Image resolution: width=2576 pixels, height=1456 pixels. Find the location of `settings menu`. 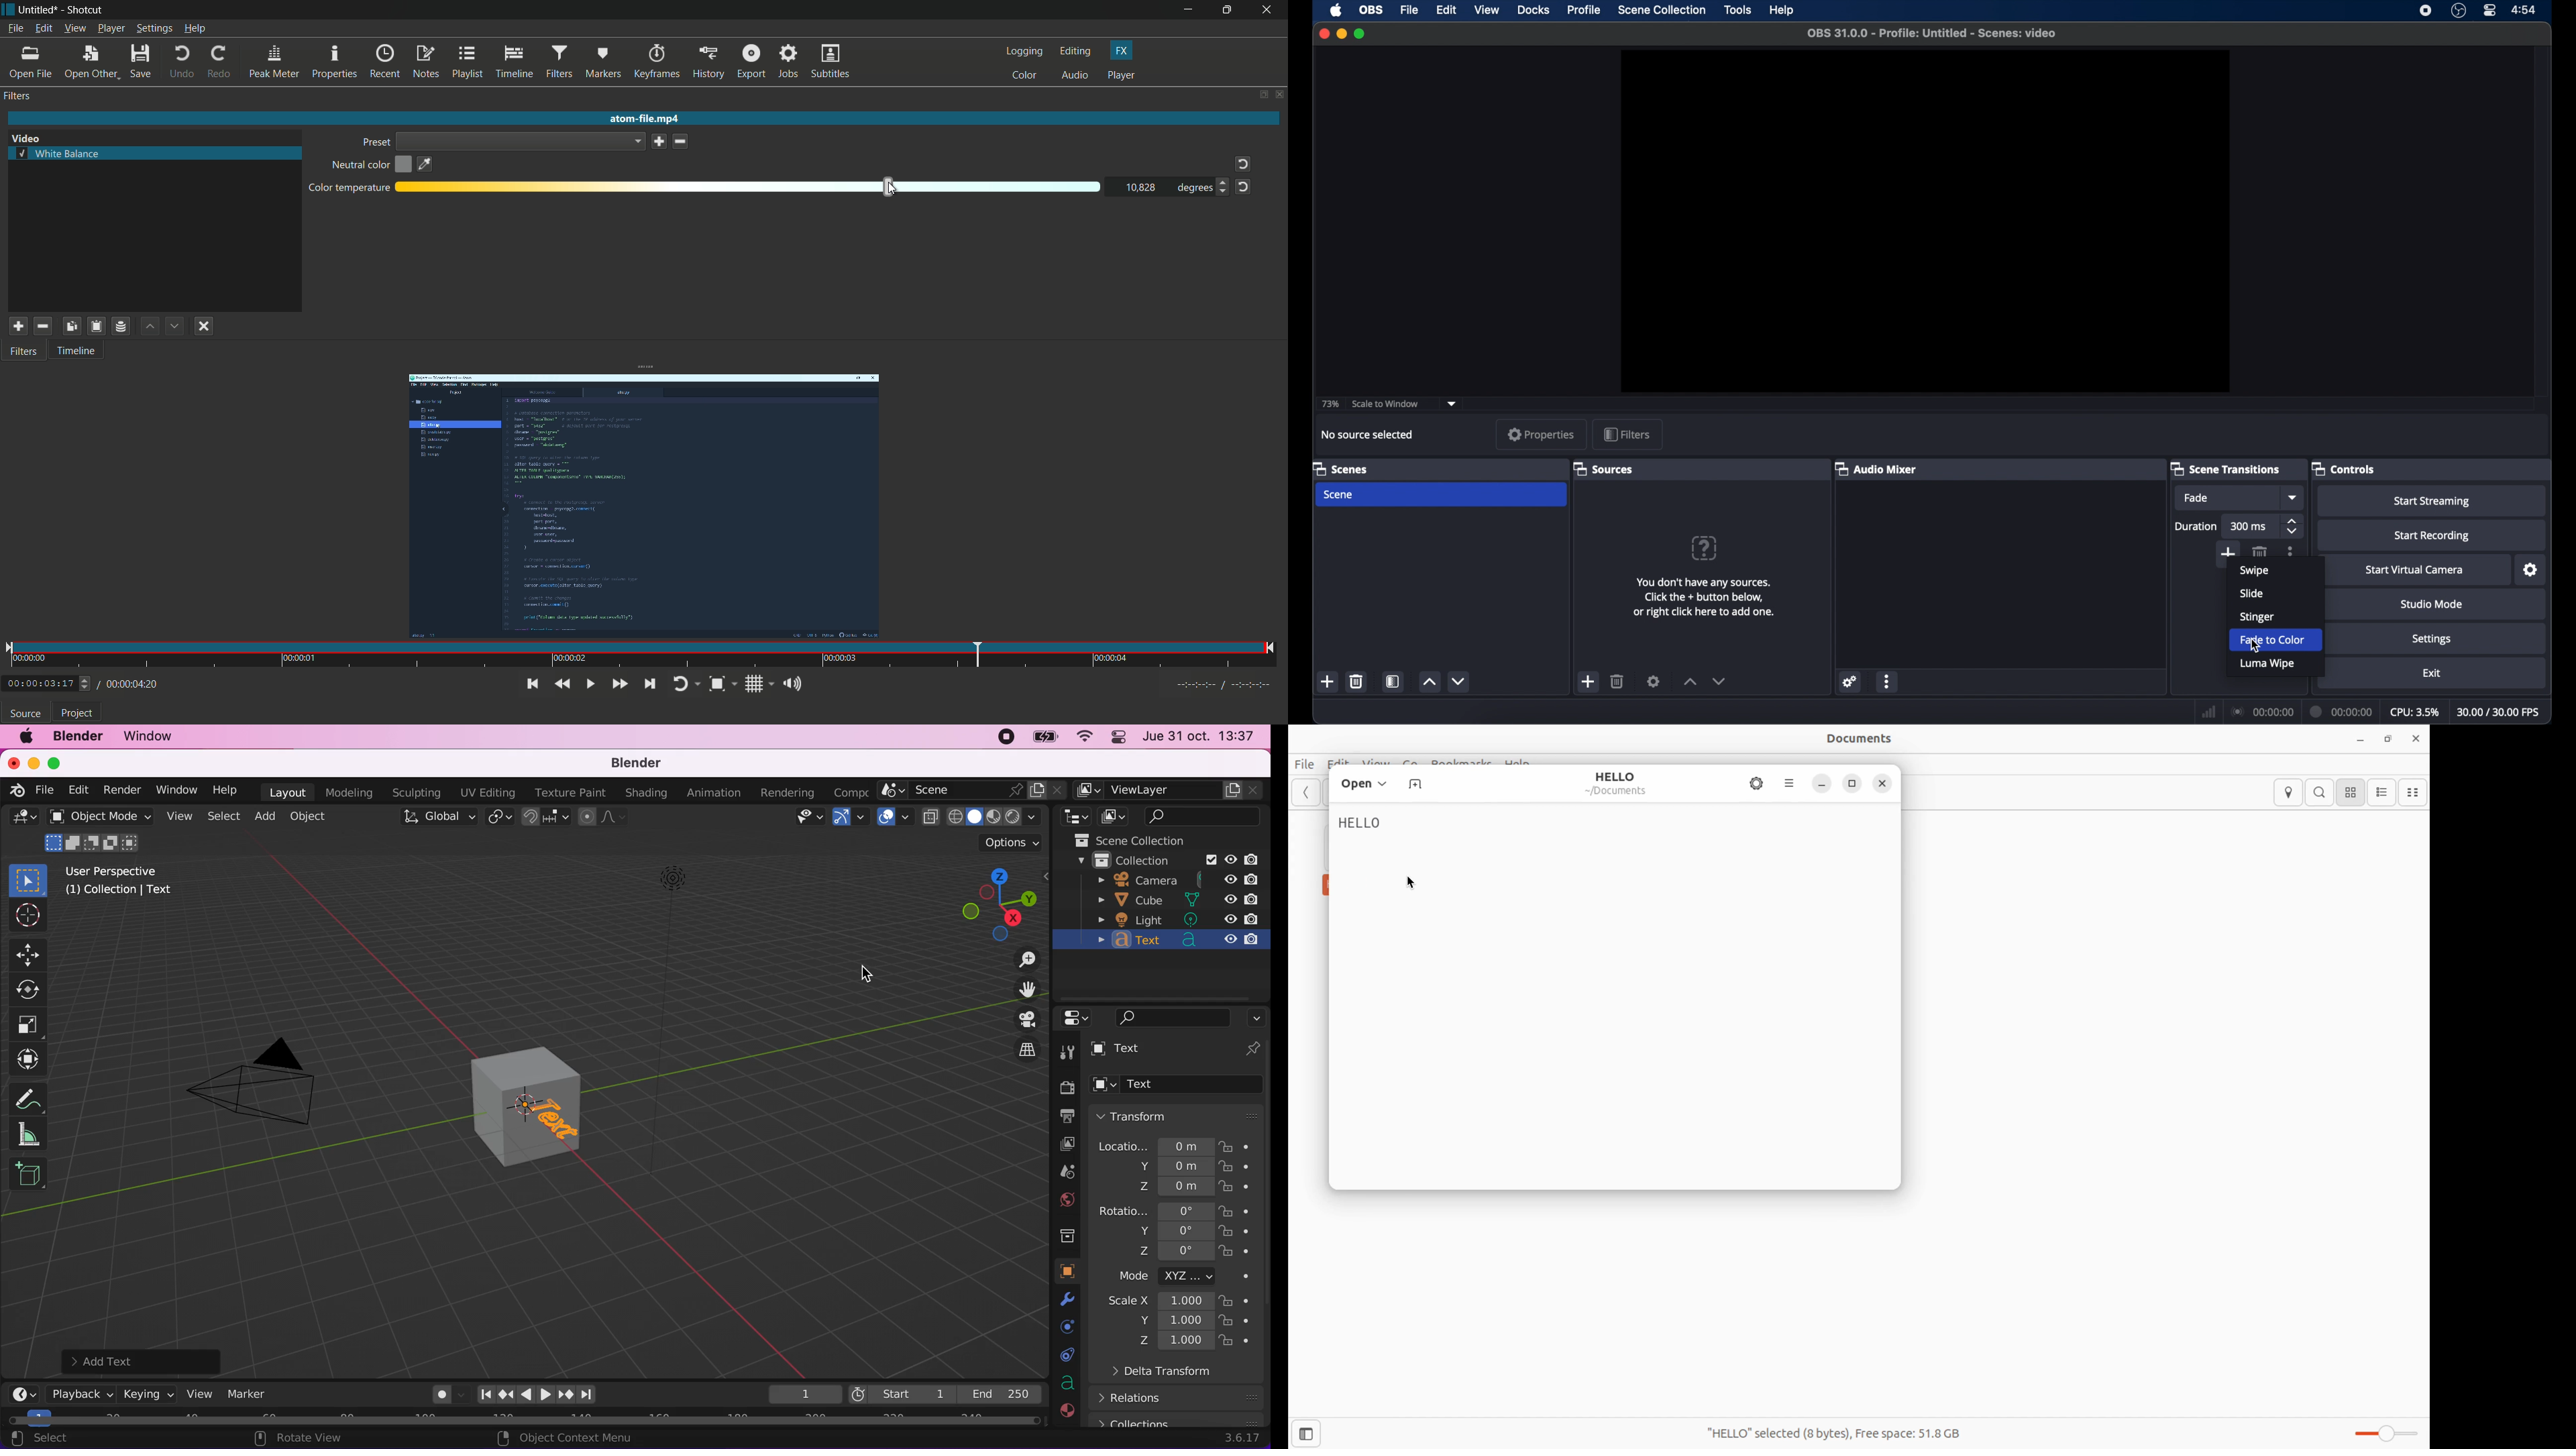

settings menu is located at coordinates (154, 28).